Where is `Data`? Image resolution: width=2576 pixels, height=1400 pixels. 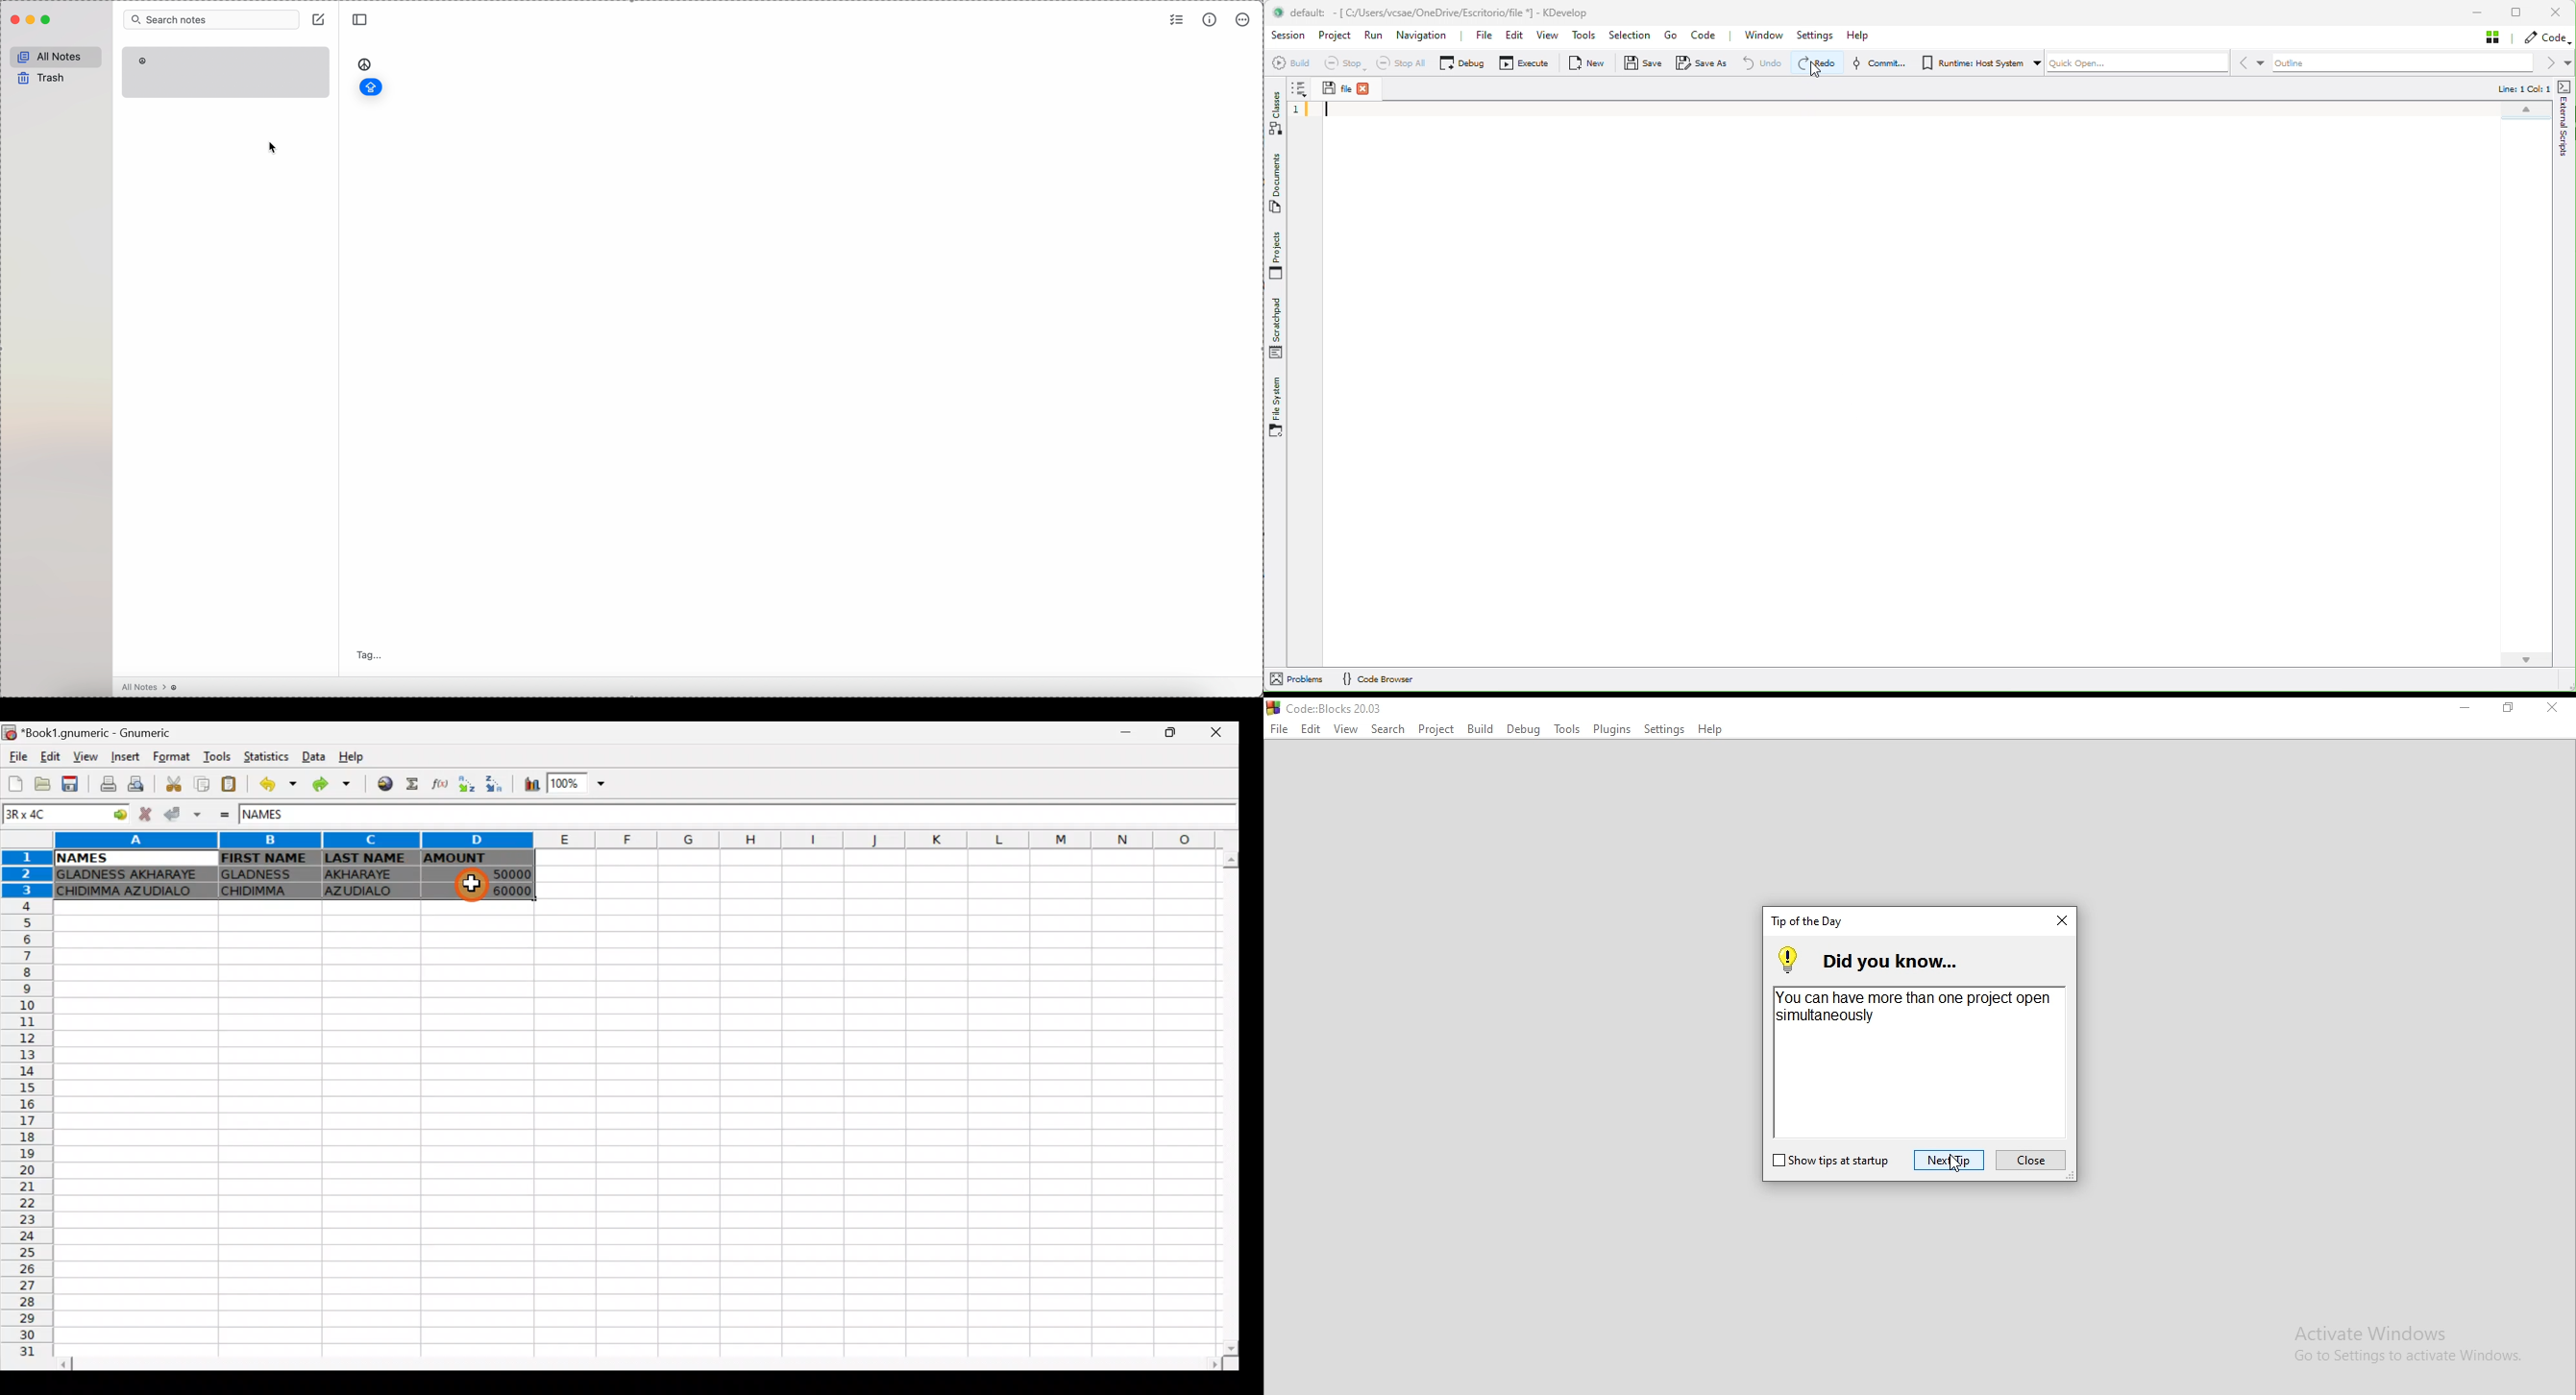 Data is located at coordinates (311, 754).